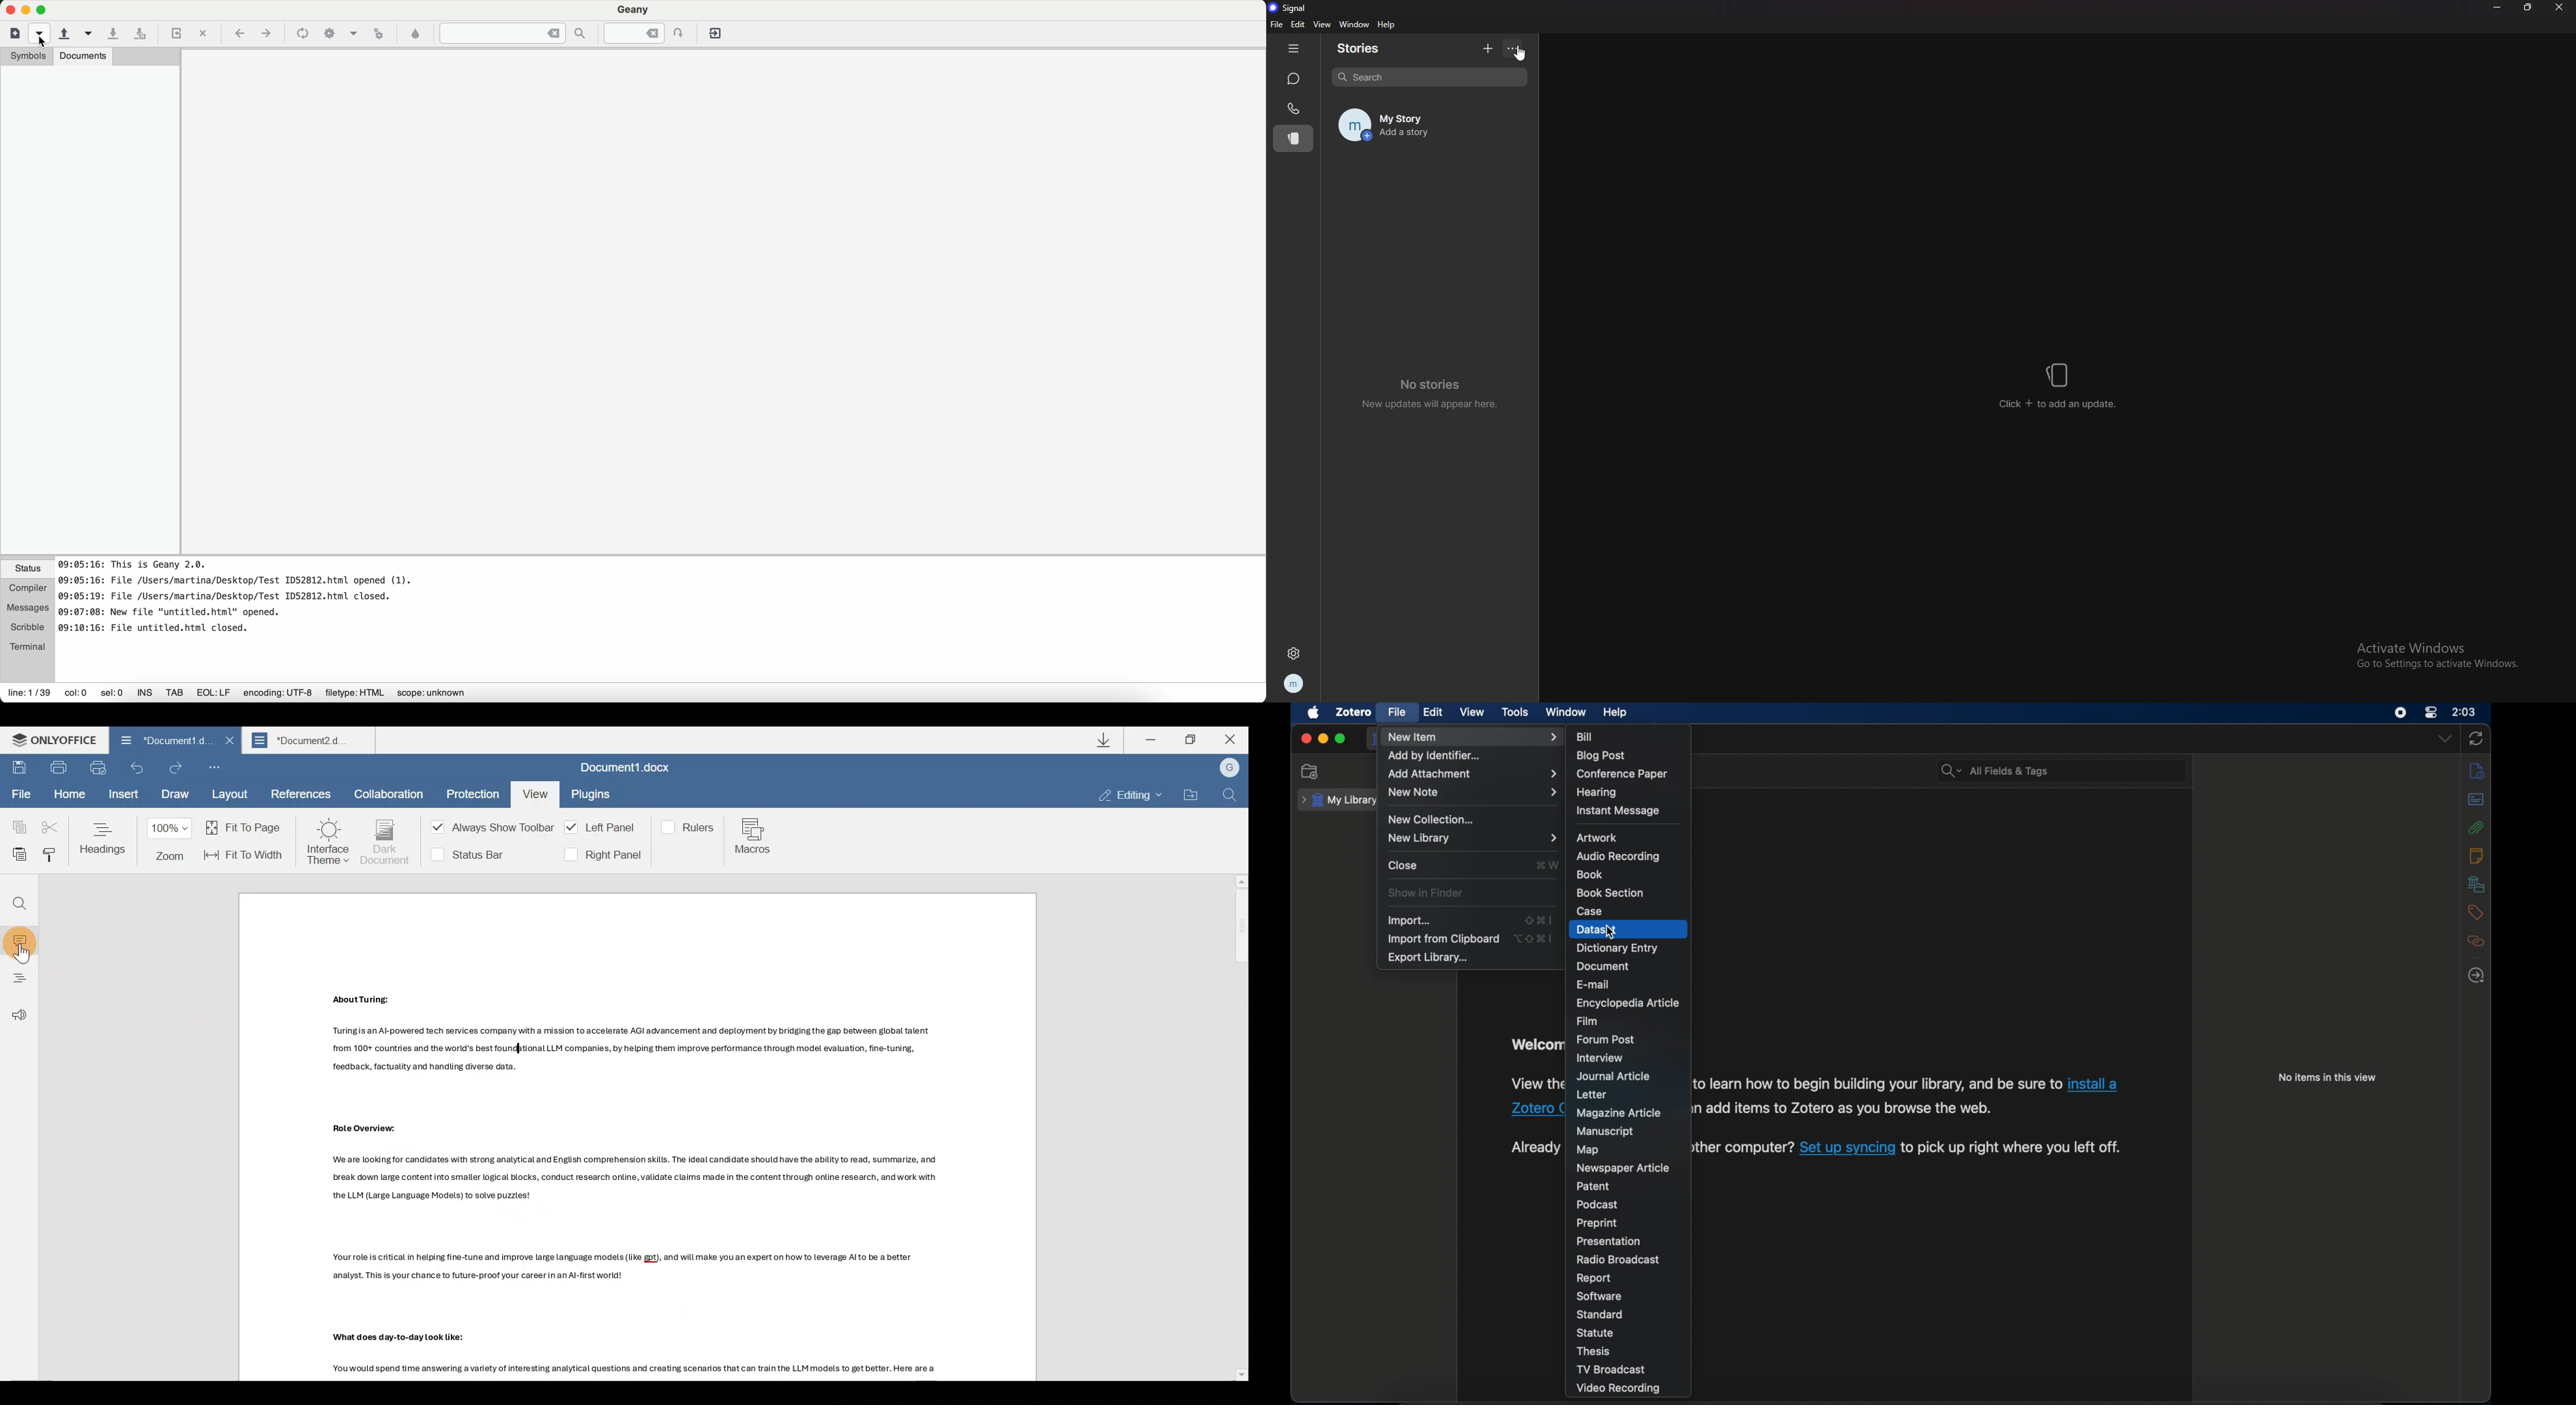 The width and height of the screenshot is (2576, 1428). What do you see at coordinates (1230, 796) in the screenshot?
I see `Find` at bounding box center [1230, 796].